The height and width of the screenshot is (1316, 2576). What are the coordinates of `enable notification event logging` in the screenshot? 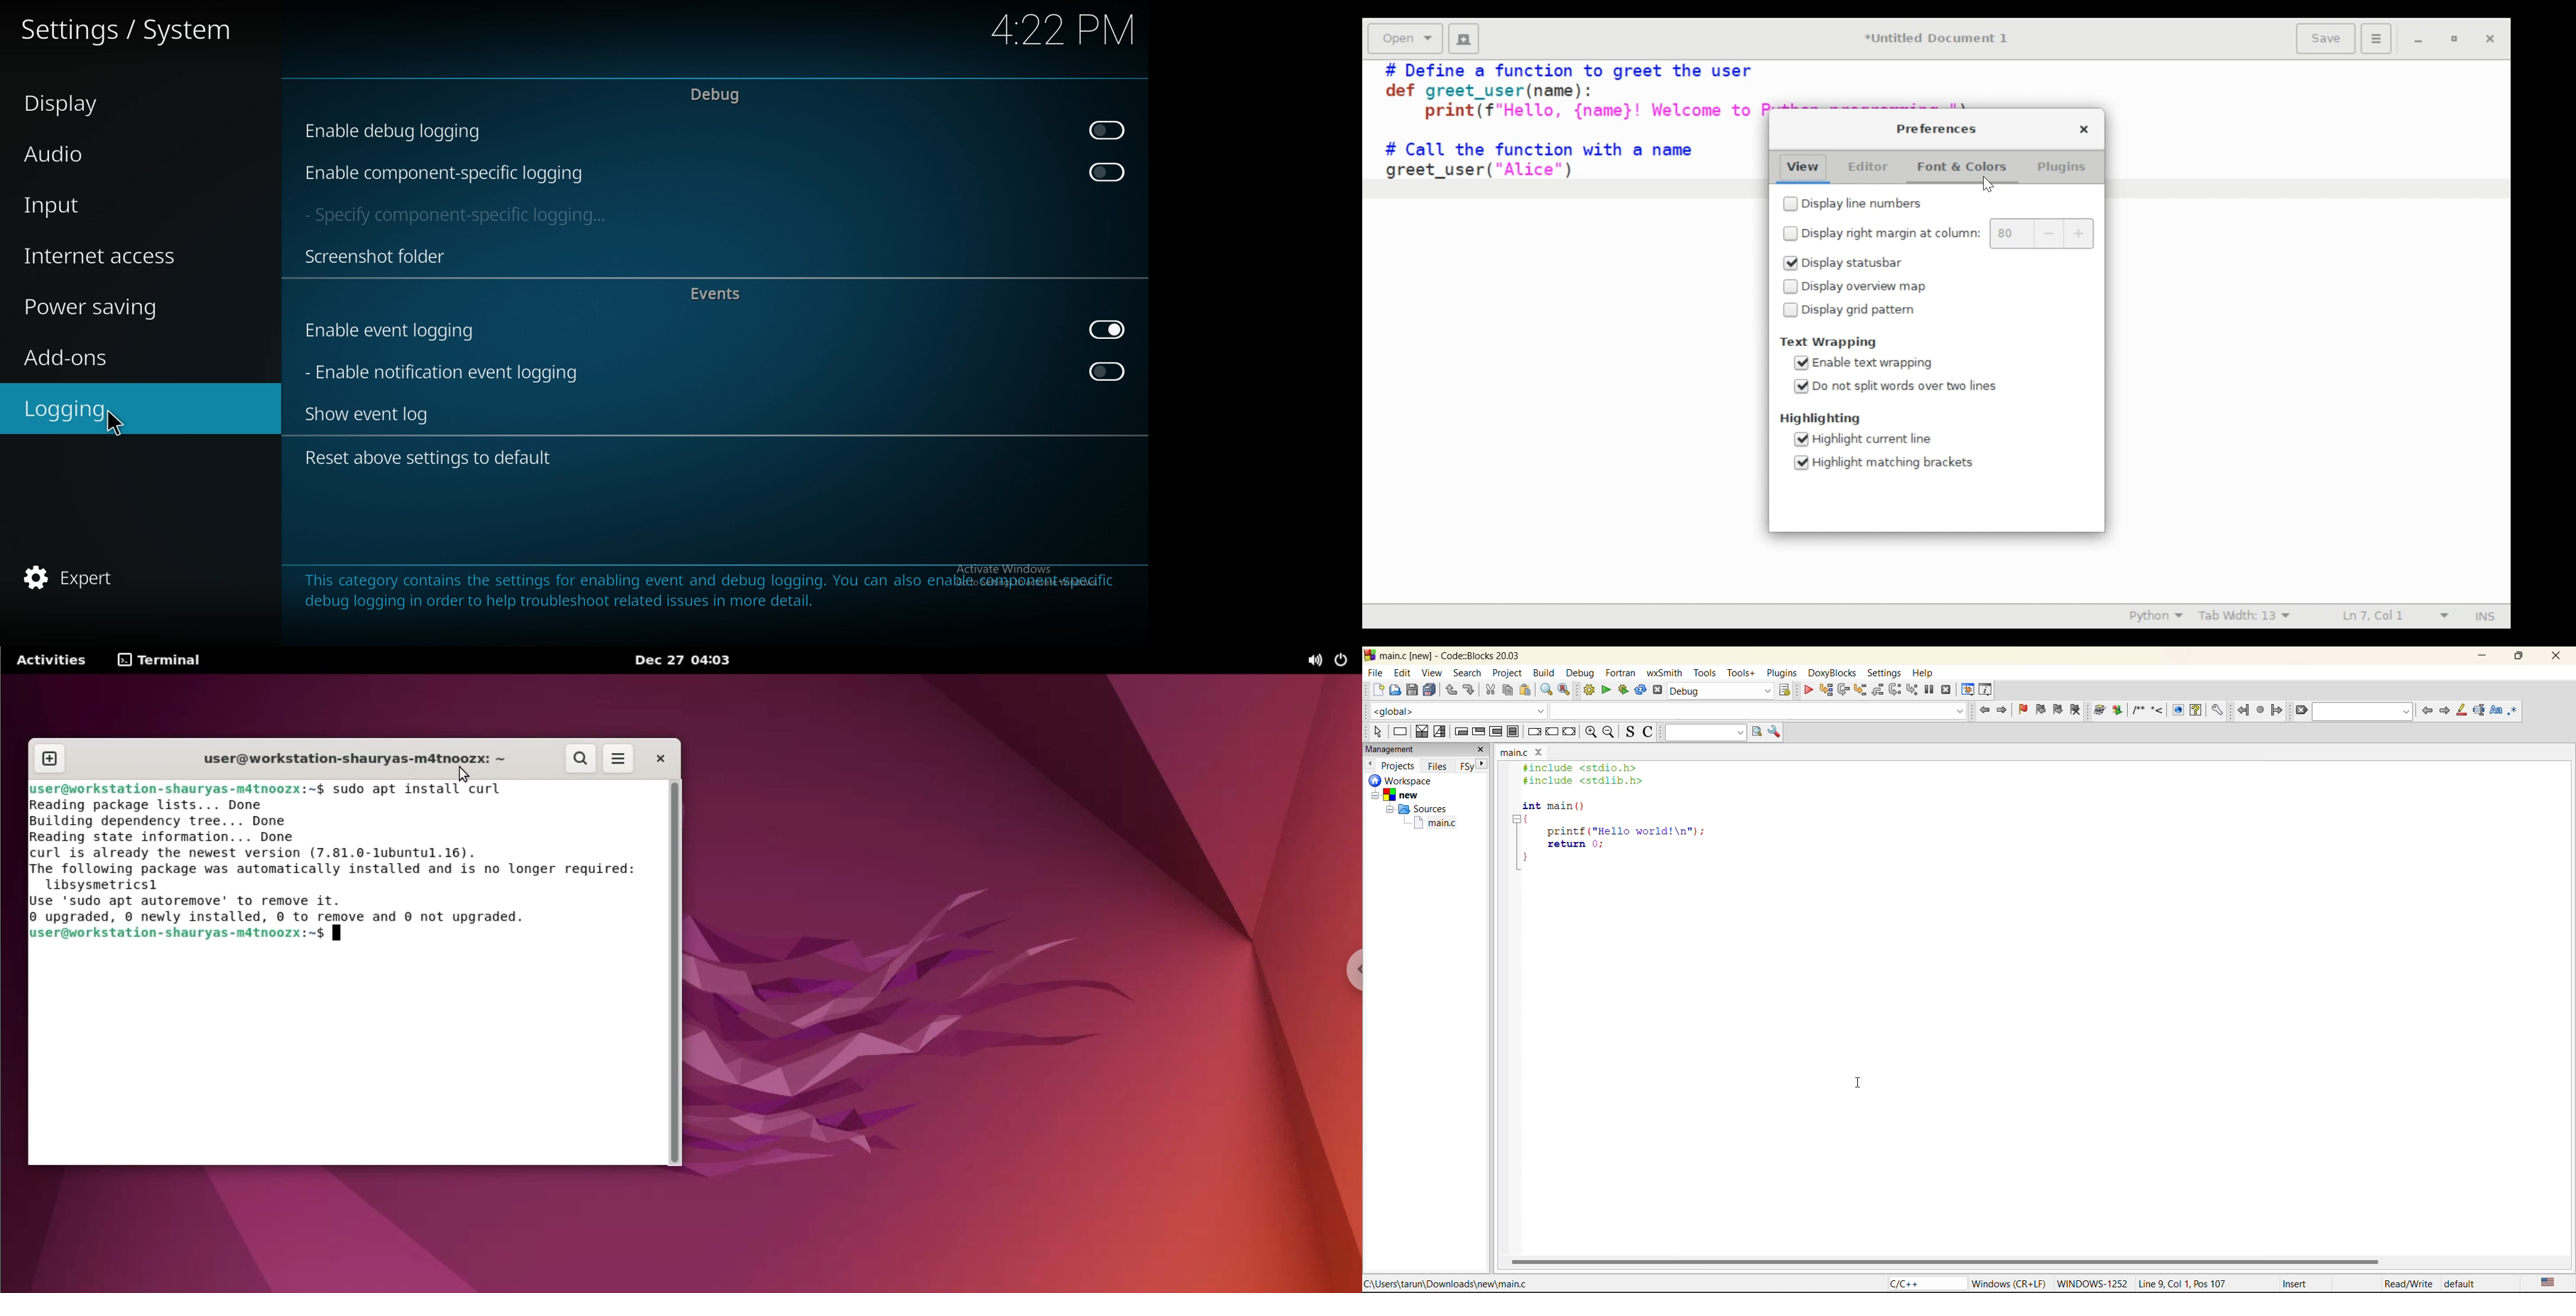 It's located at (449, 372).